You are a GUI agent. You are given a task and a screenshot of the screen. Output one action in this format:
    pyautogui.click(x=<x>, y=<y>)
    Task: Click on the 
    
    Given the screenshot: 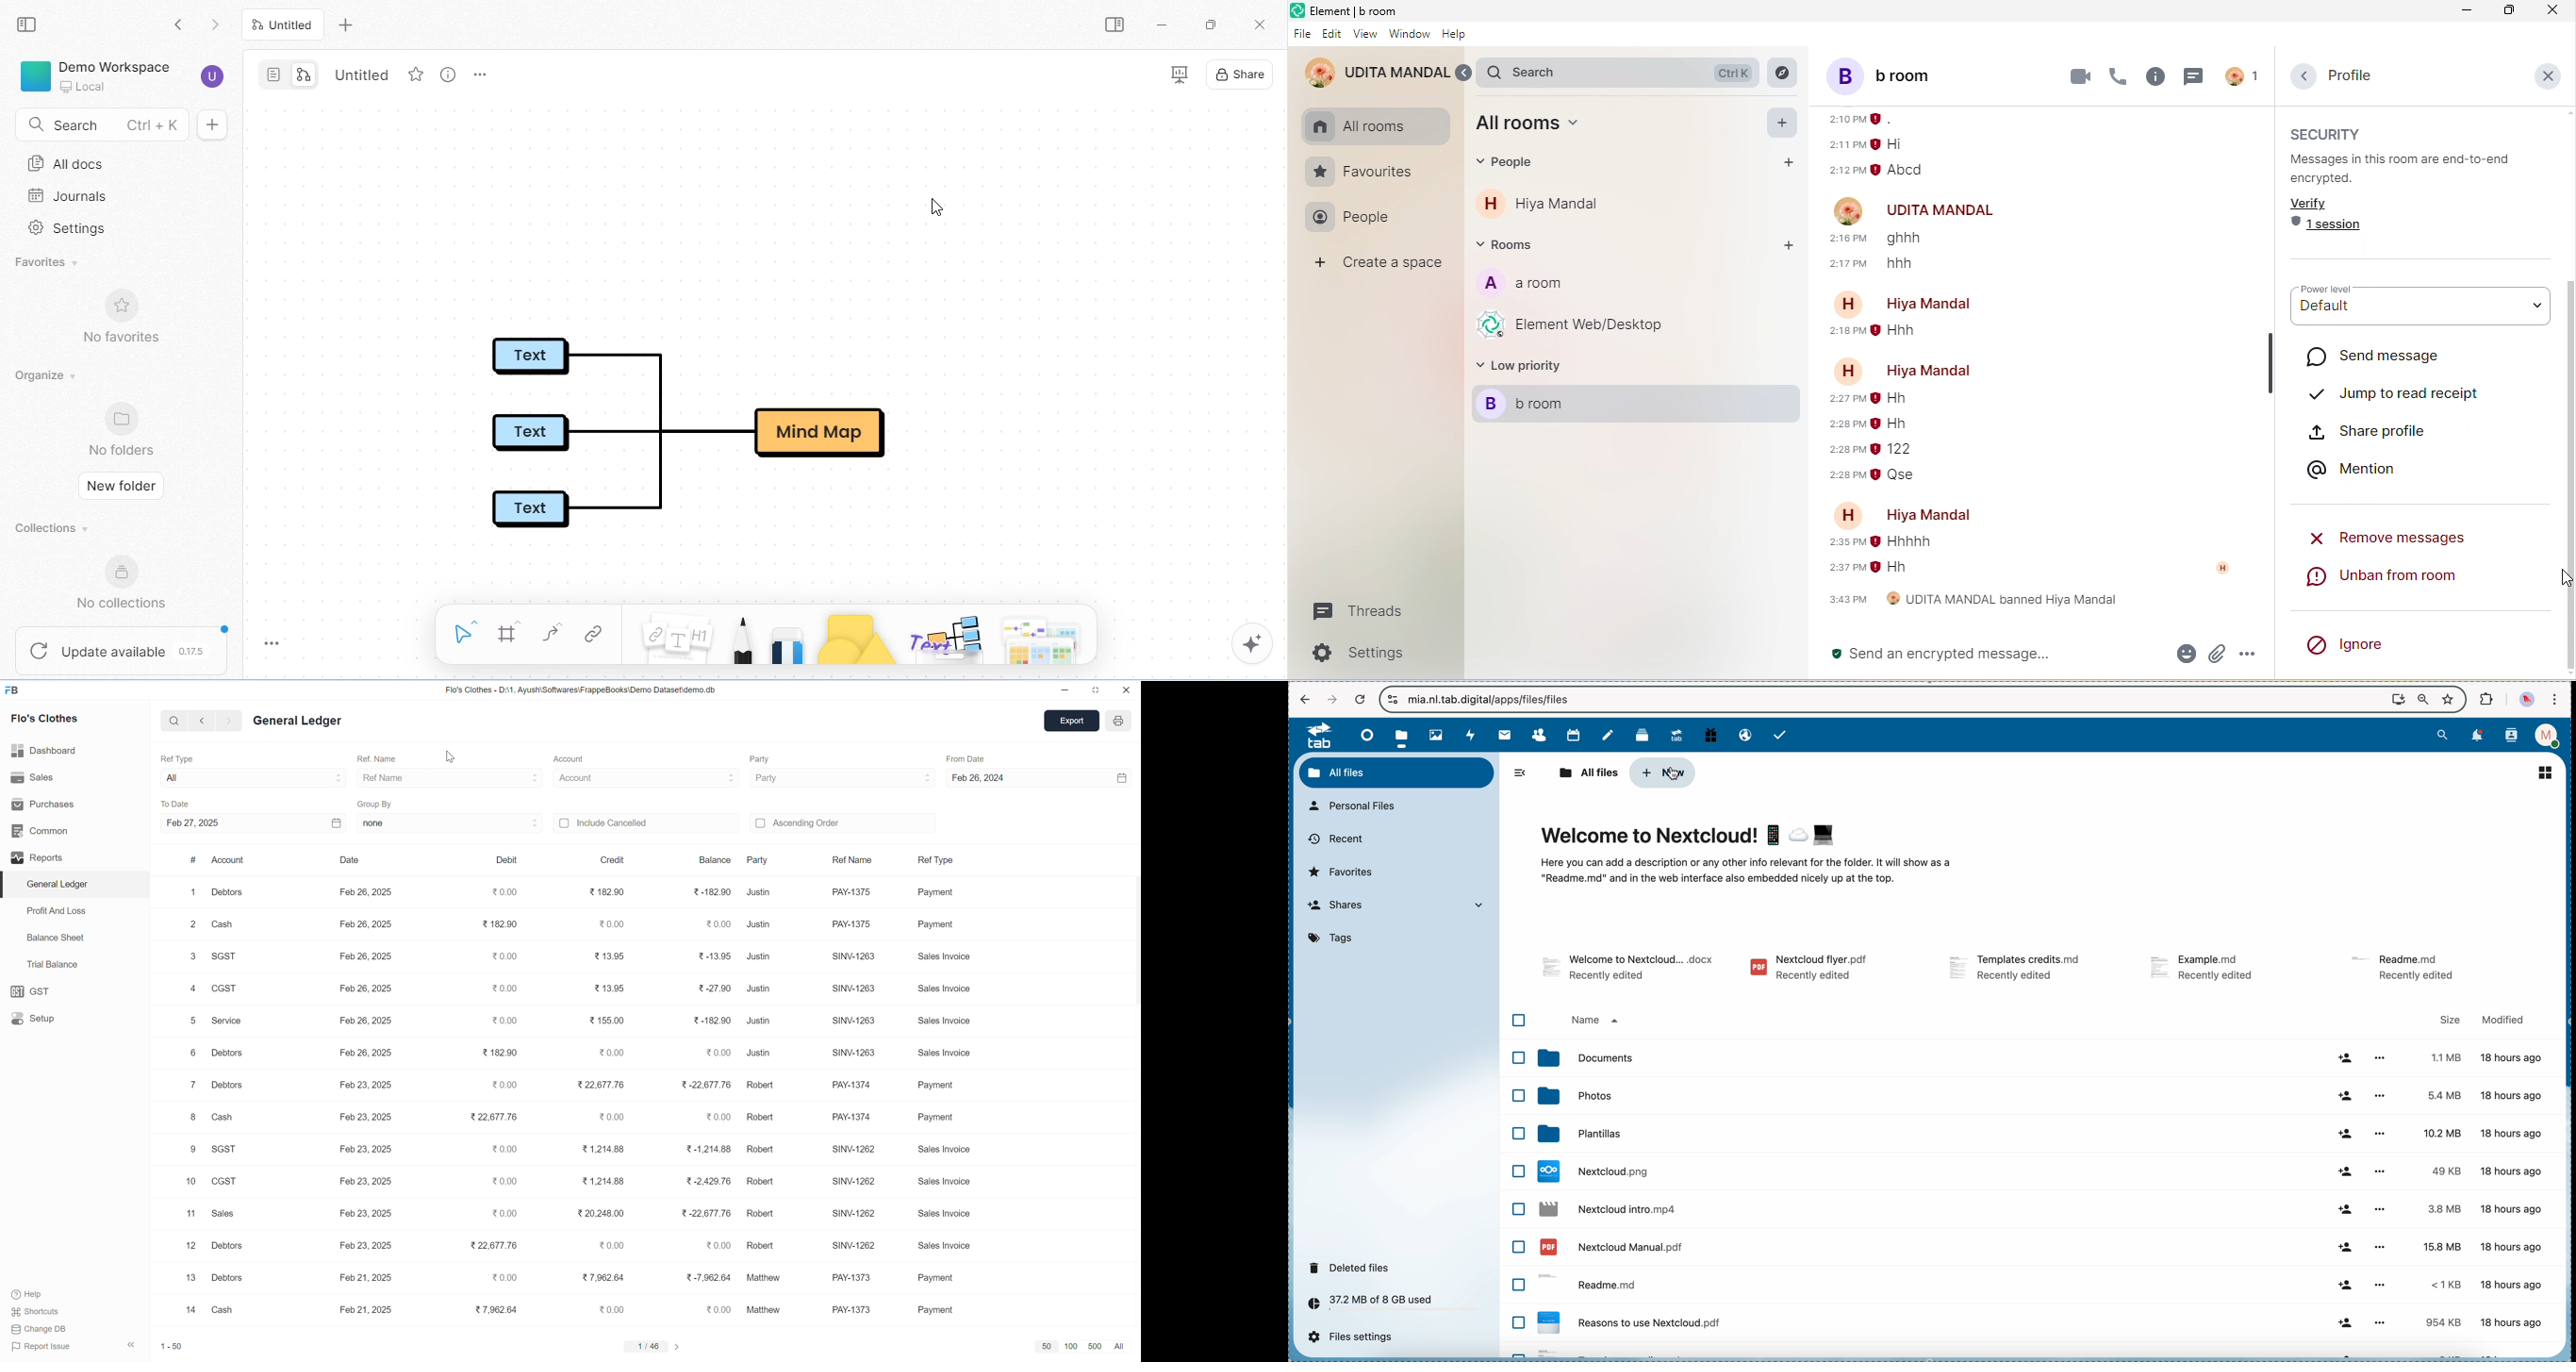 What is the action you would take?
    pyautogui.click(x=113, y=757)
    